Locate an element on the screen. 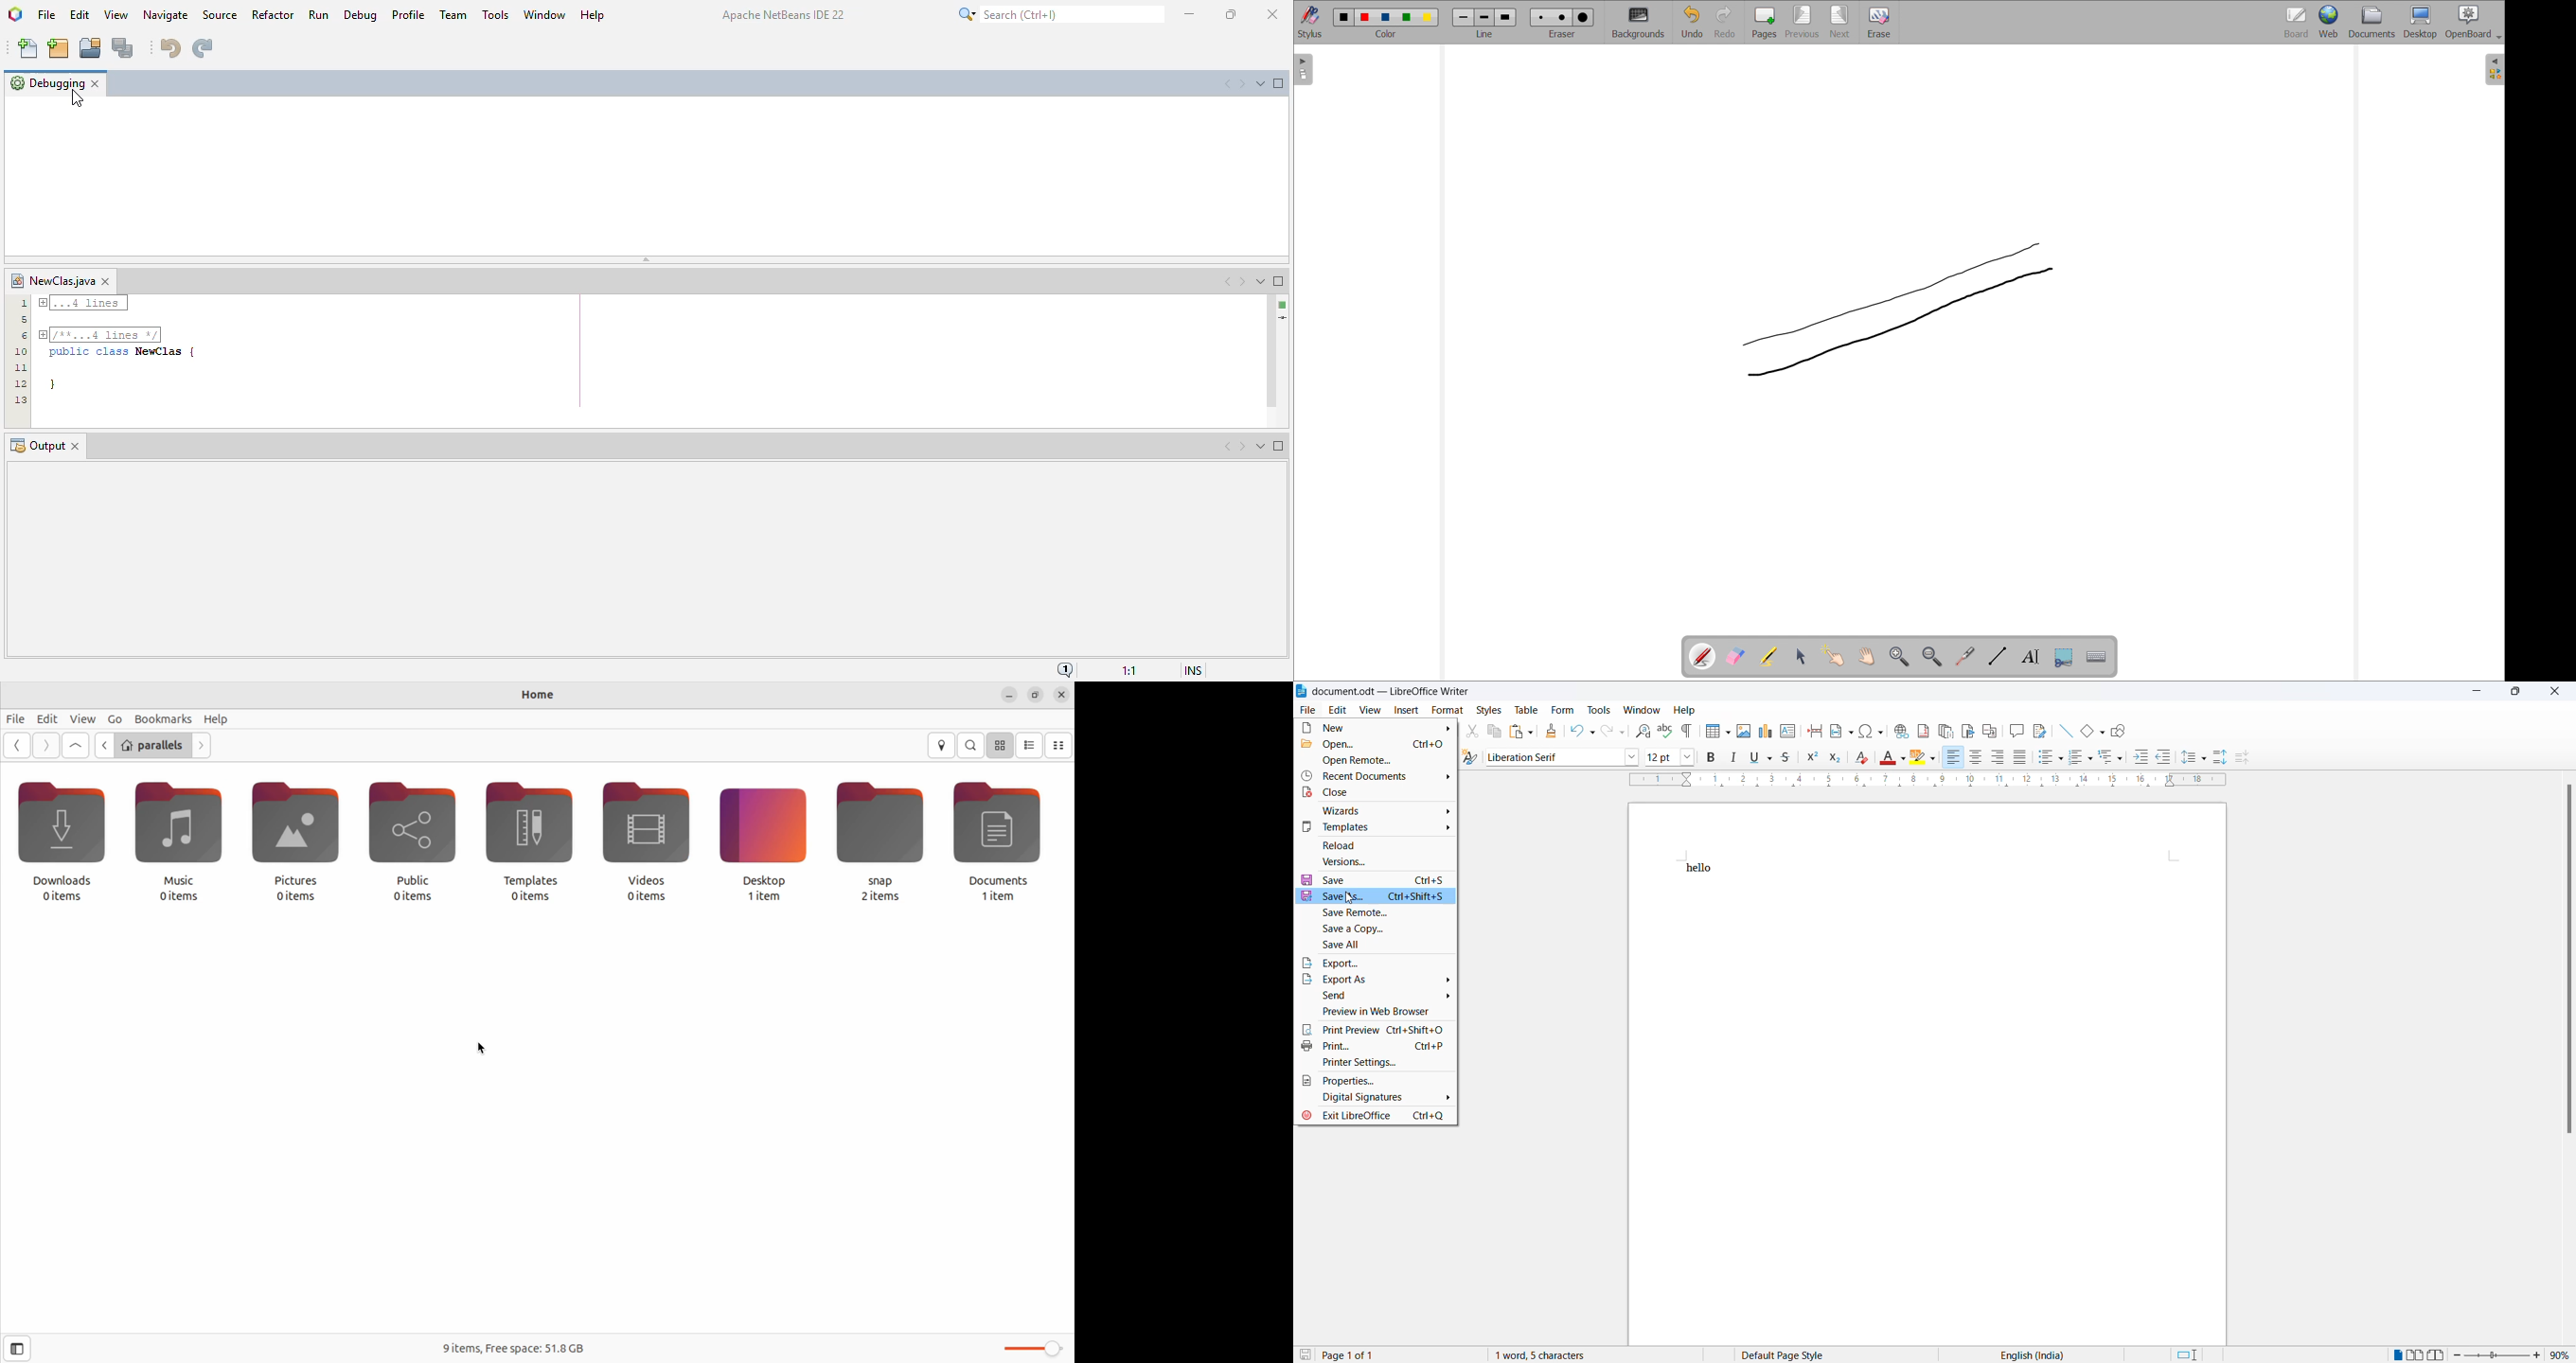 The width and height of the screenshot is (2576, 1372). standard selection is located at coordinates (2192, 1355).